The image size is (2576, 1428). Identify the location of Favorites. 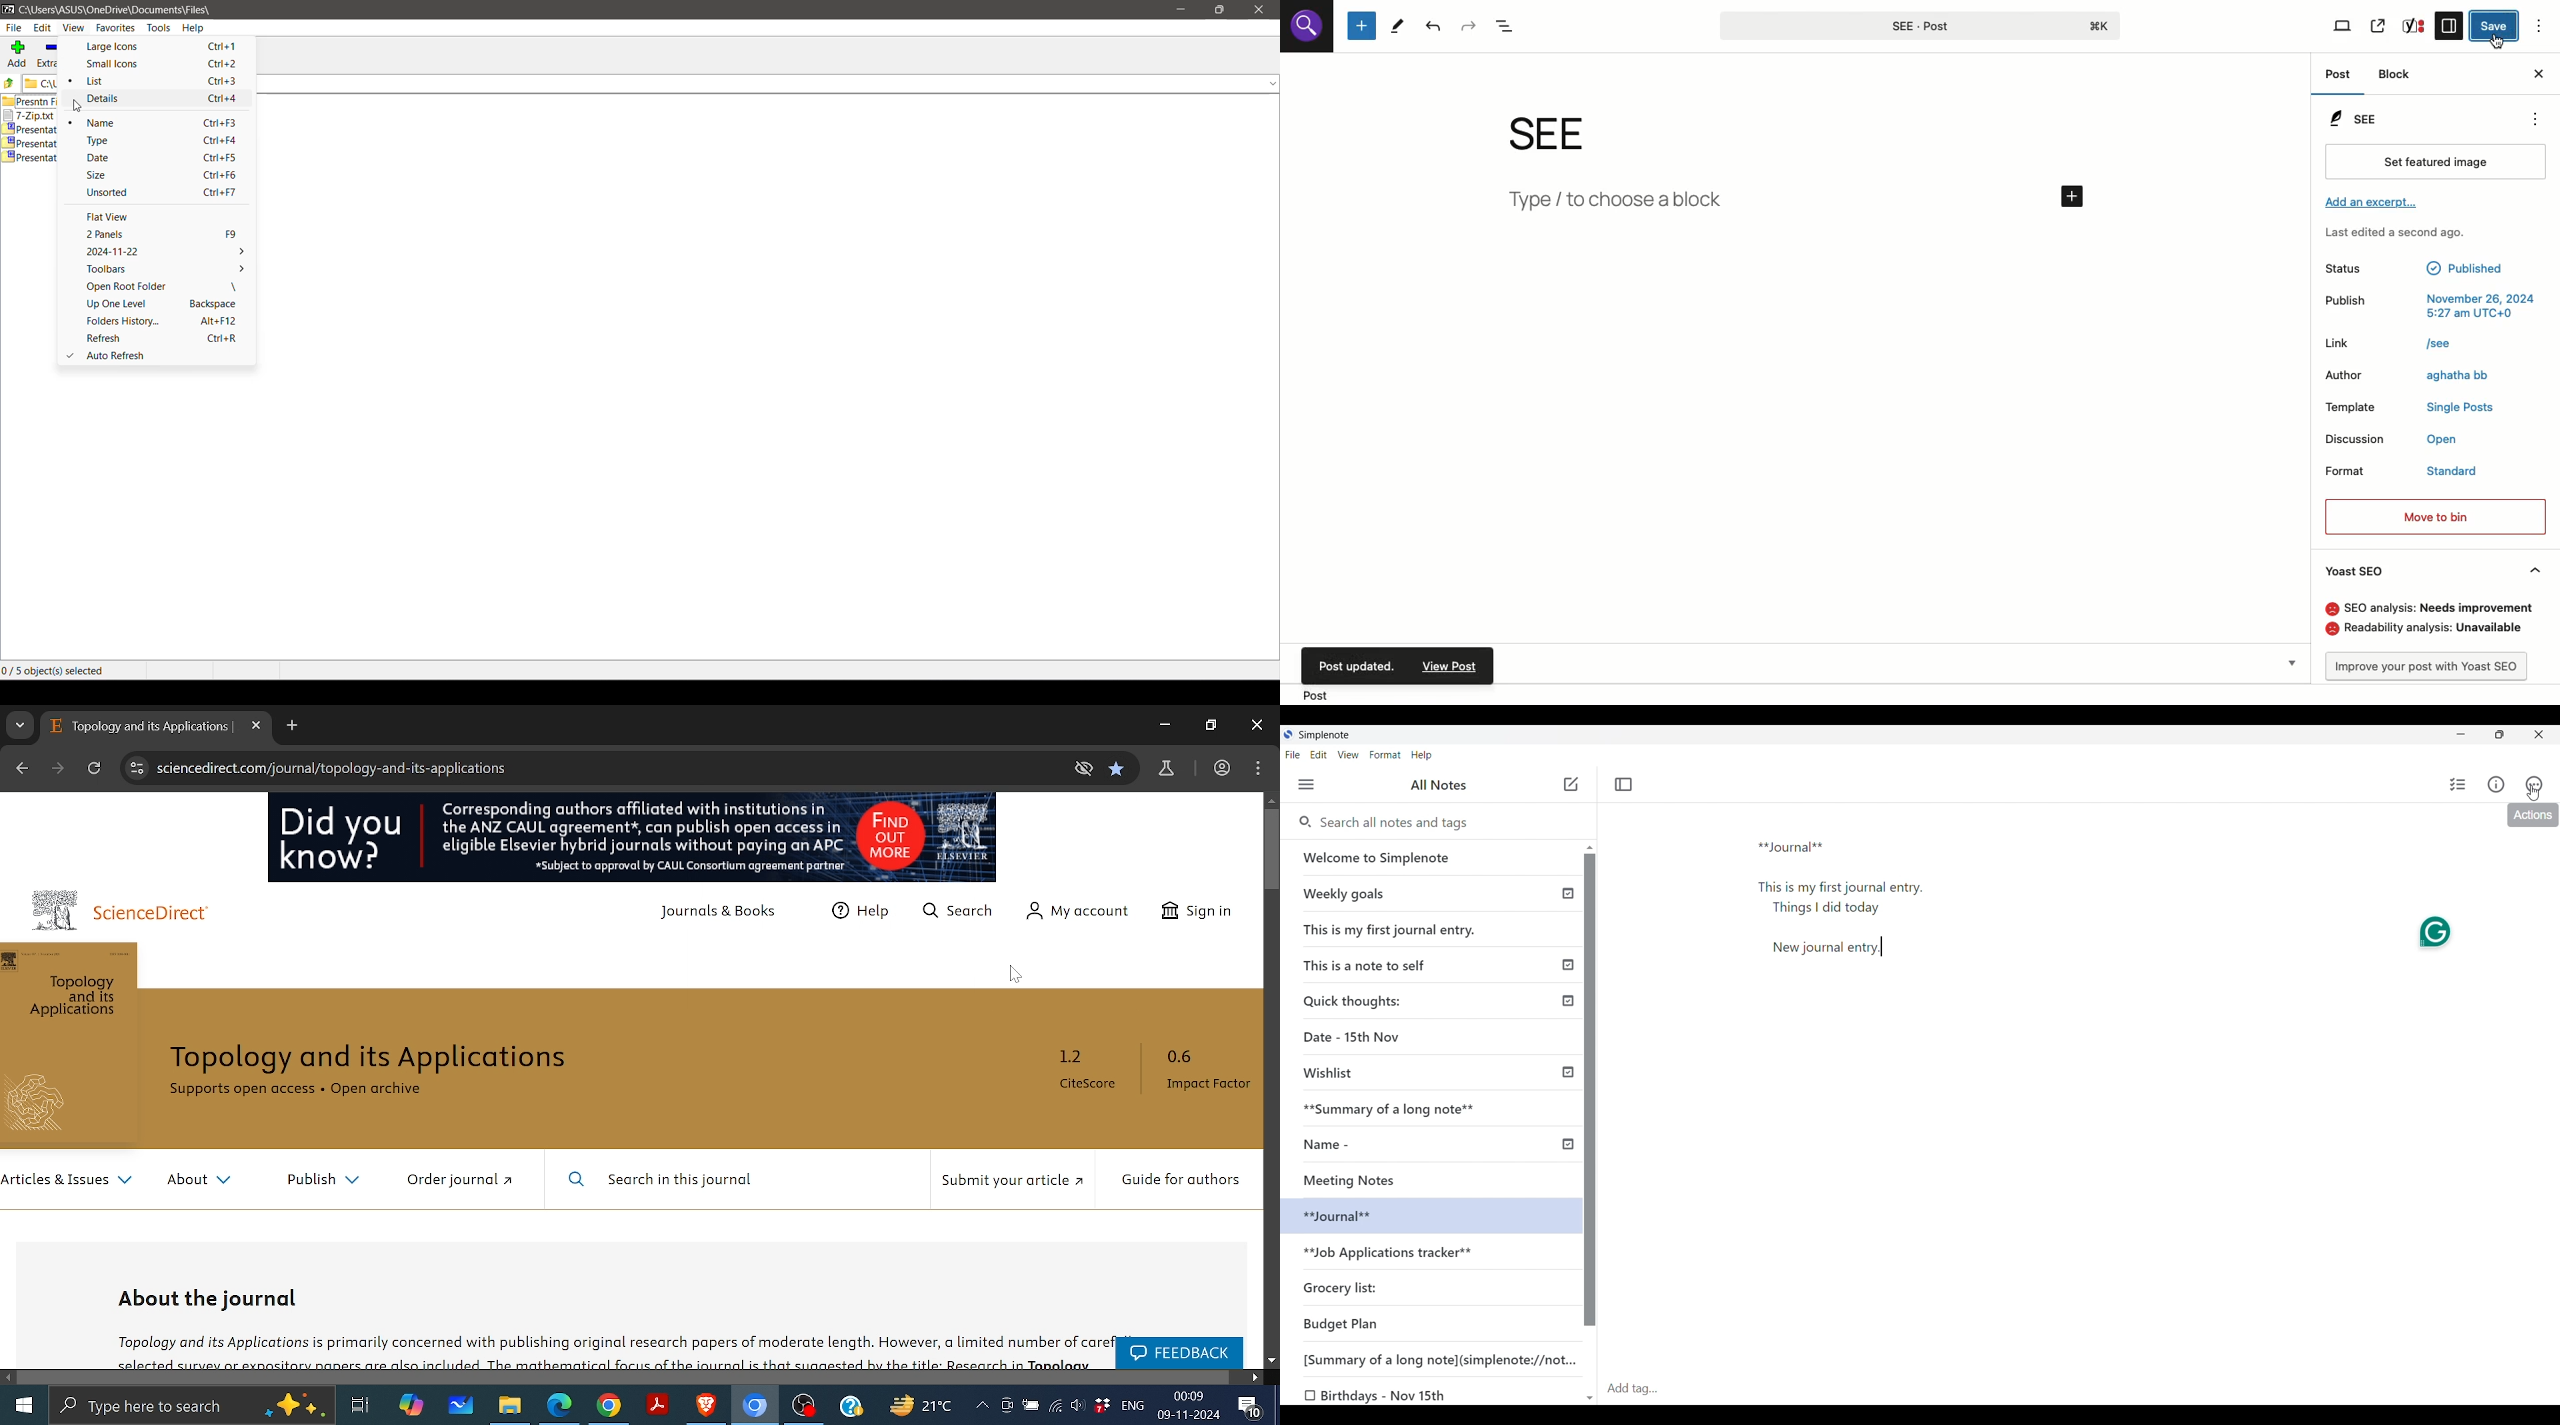
(115, 28).